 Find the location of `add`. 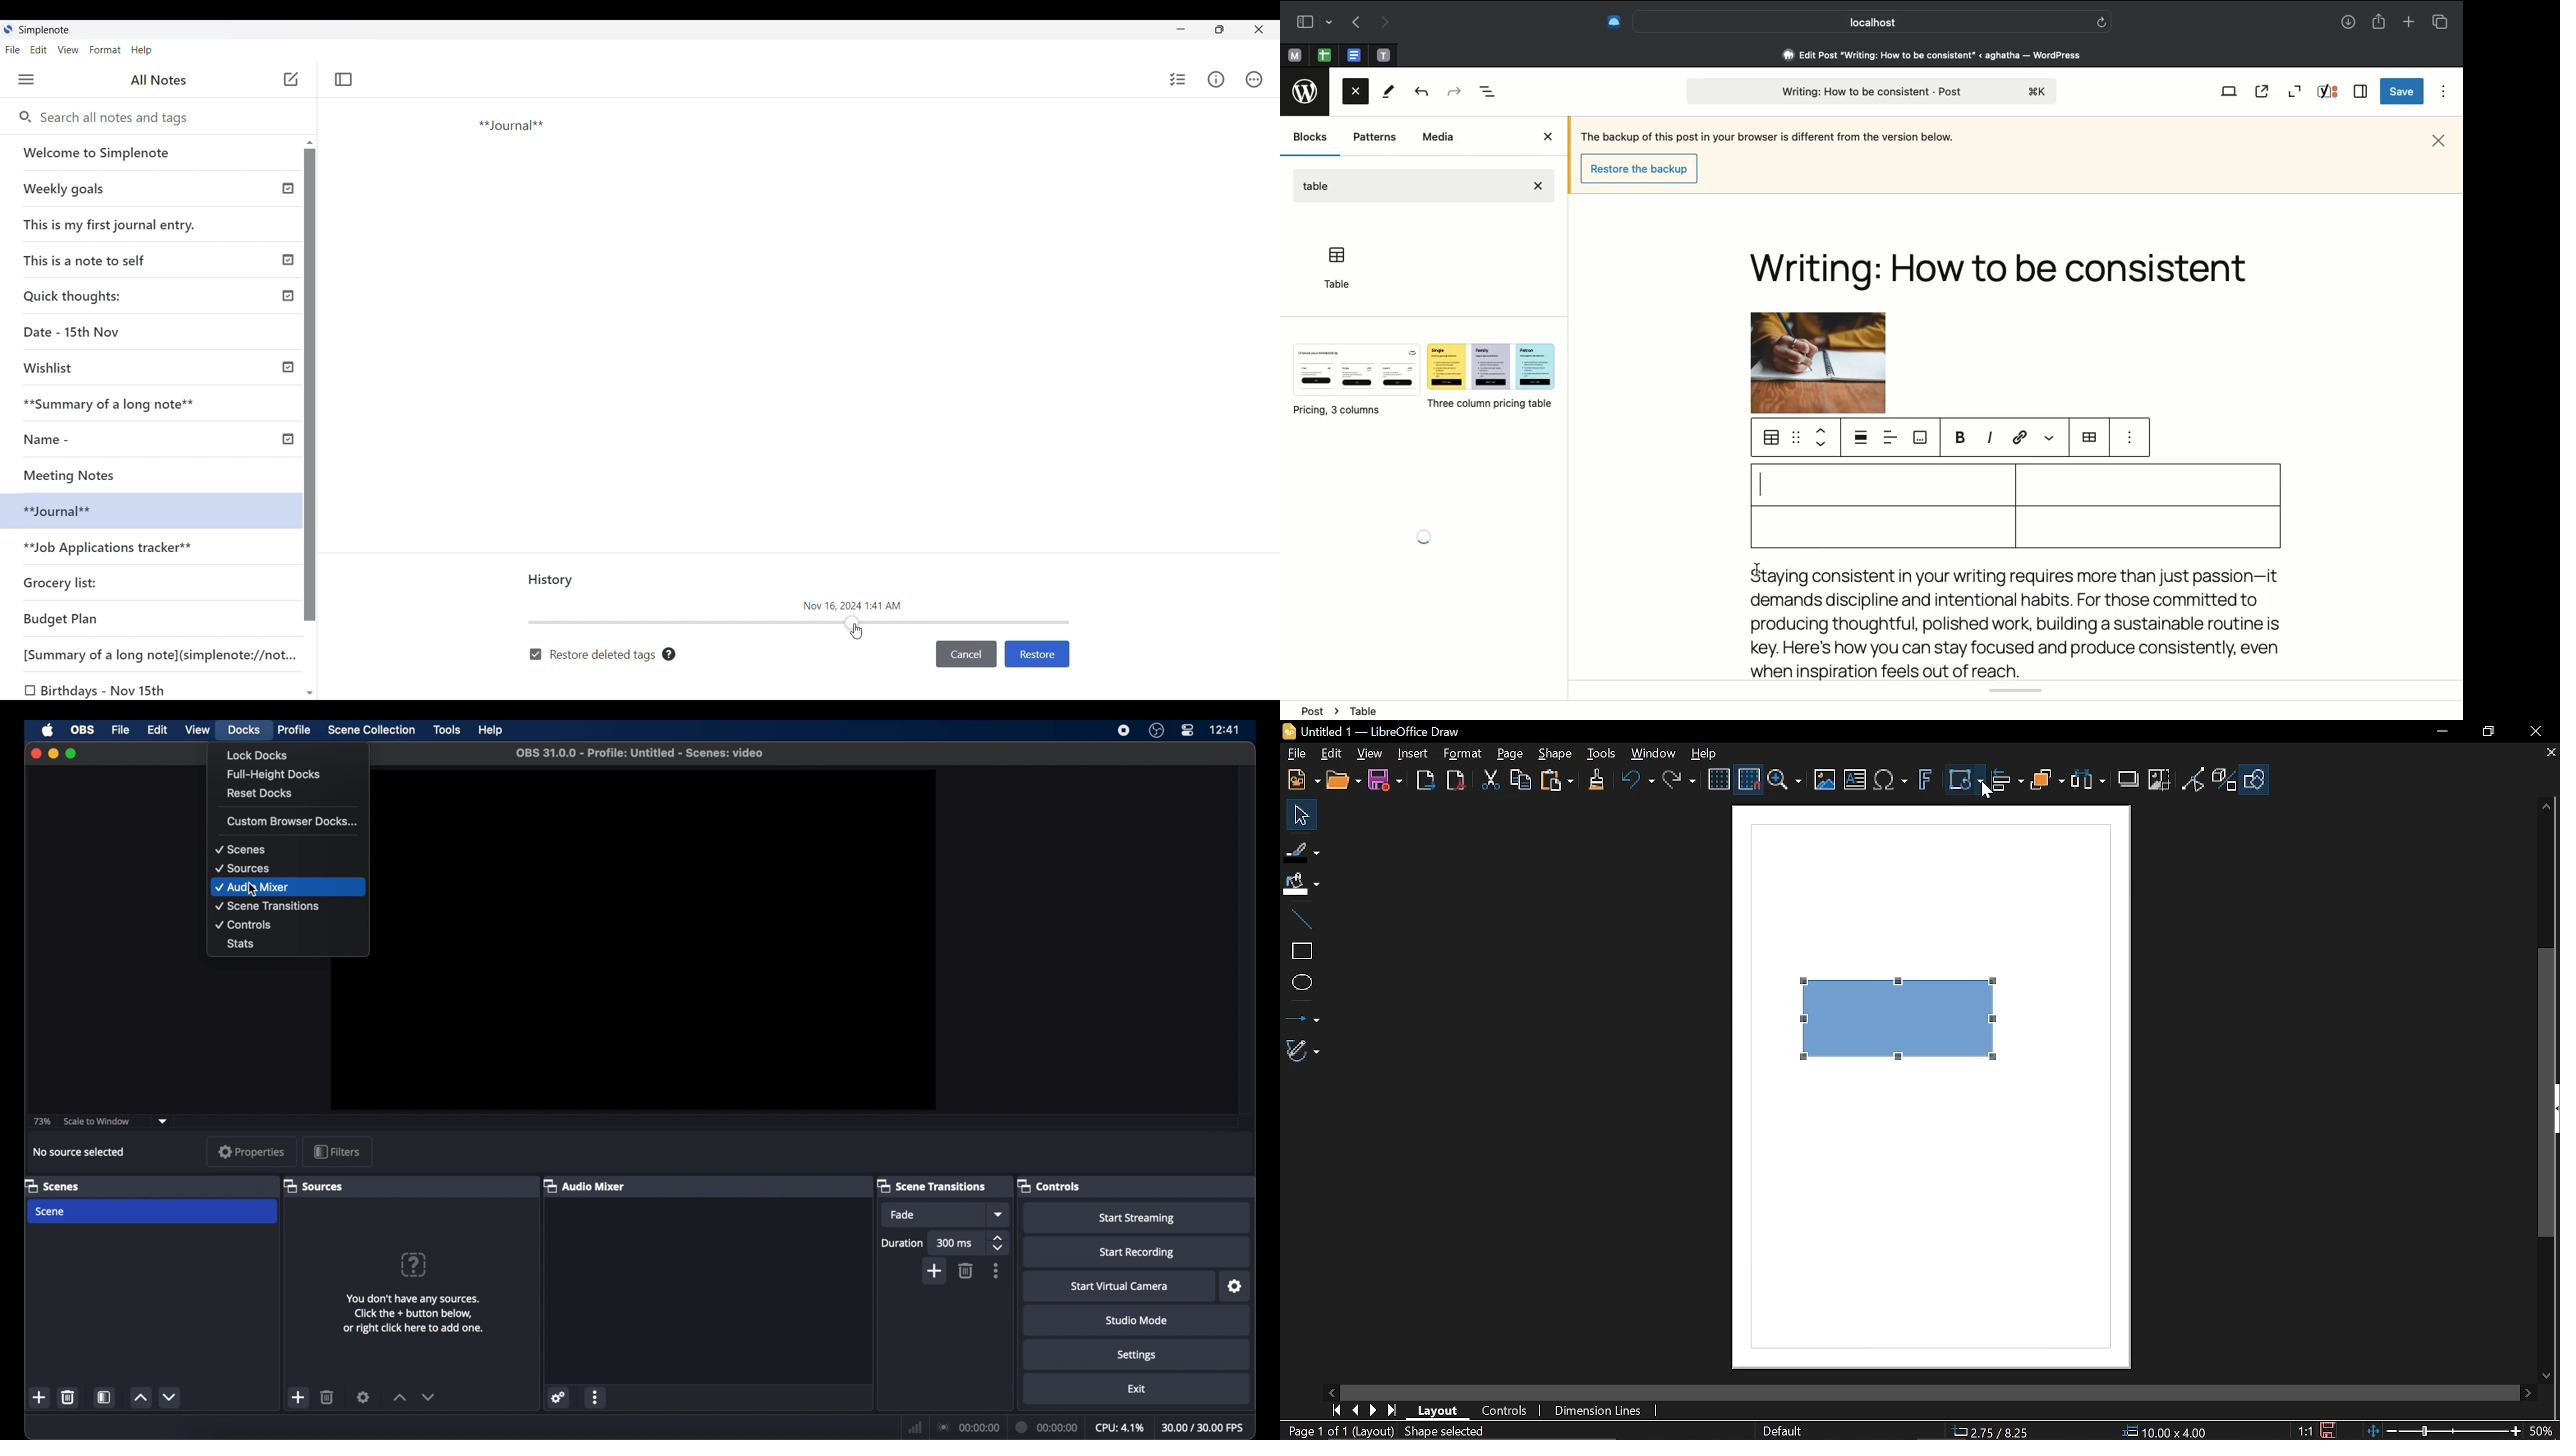

add is located at coordinates (299, 1398).